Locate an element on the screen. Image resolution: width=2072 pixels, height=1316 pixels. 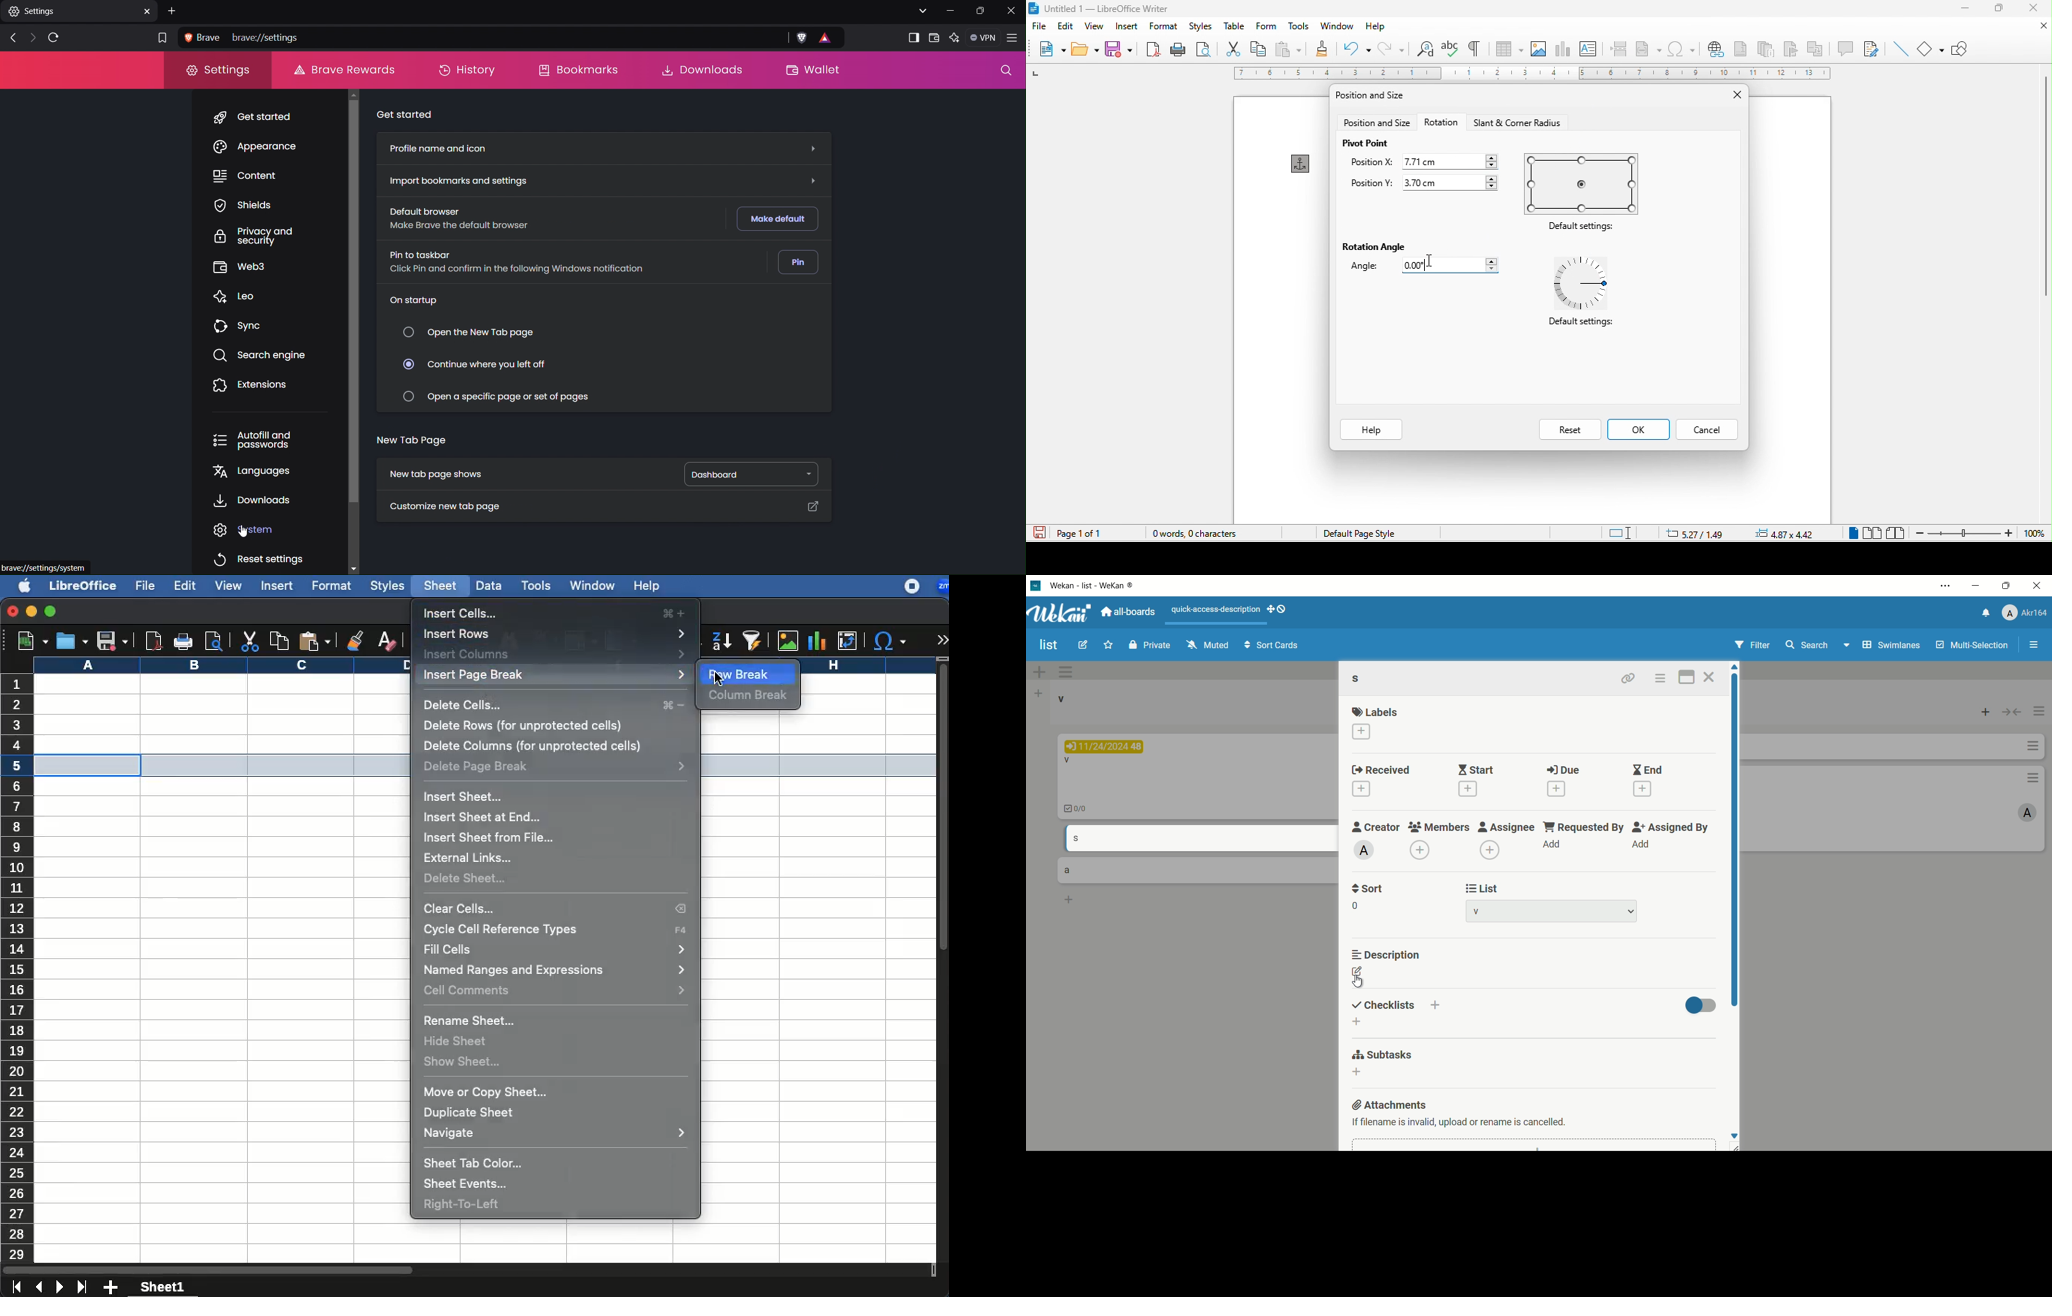
app icon is located at coordinates (1037, 586).